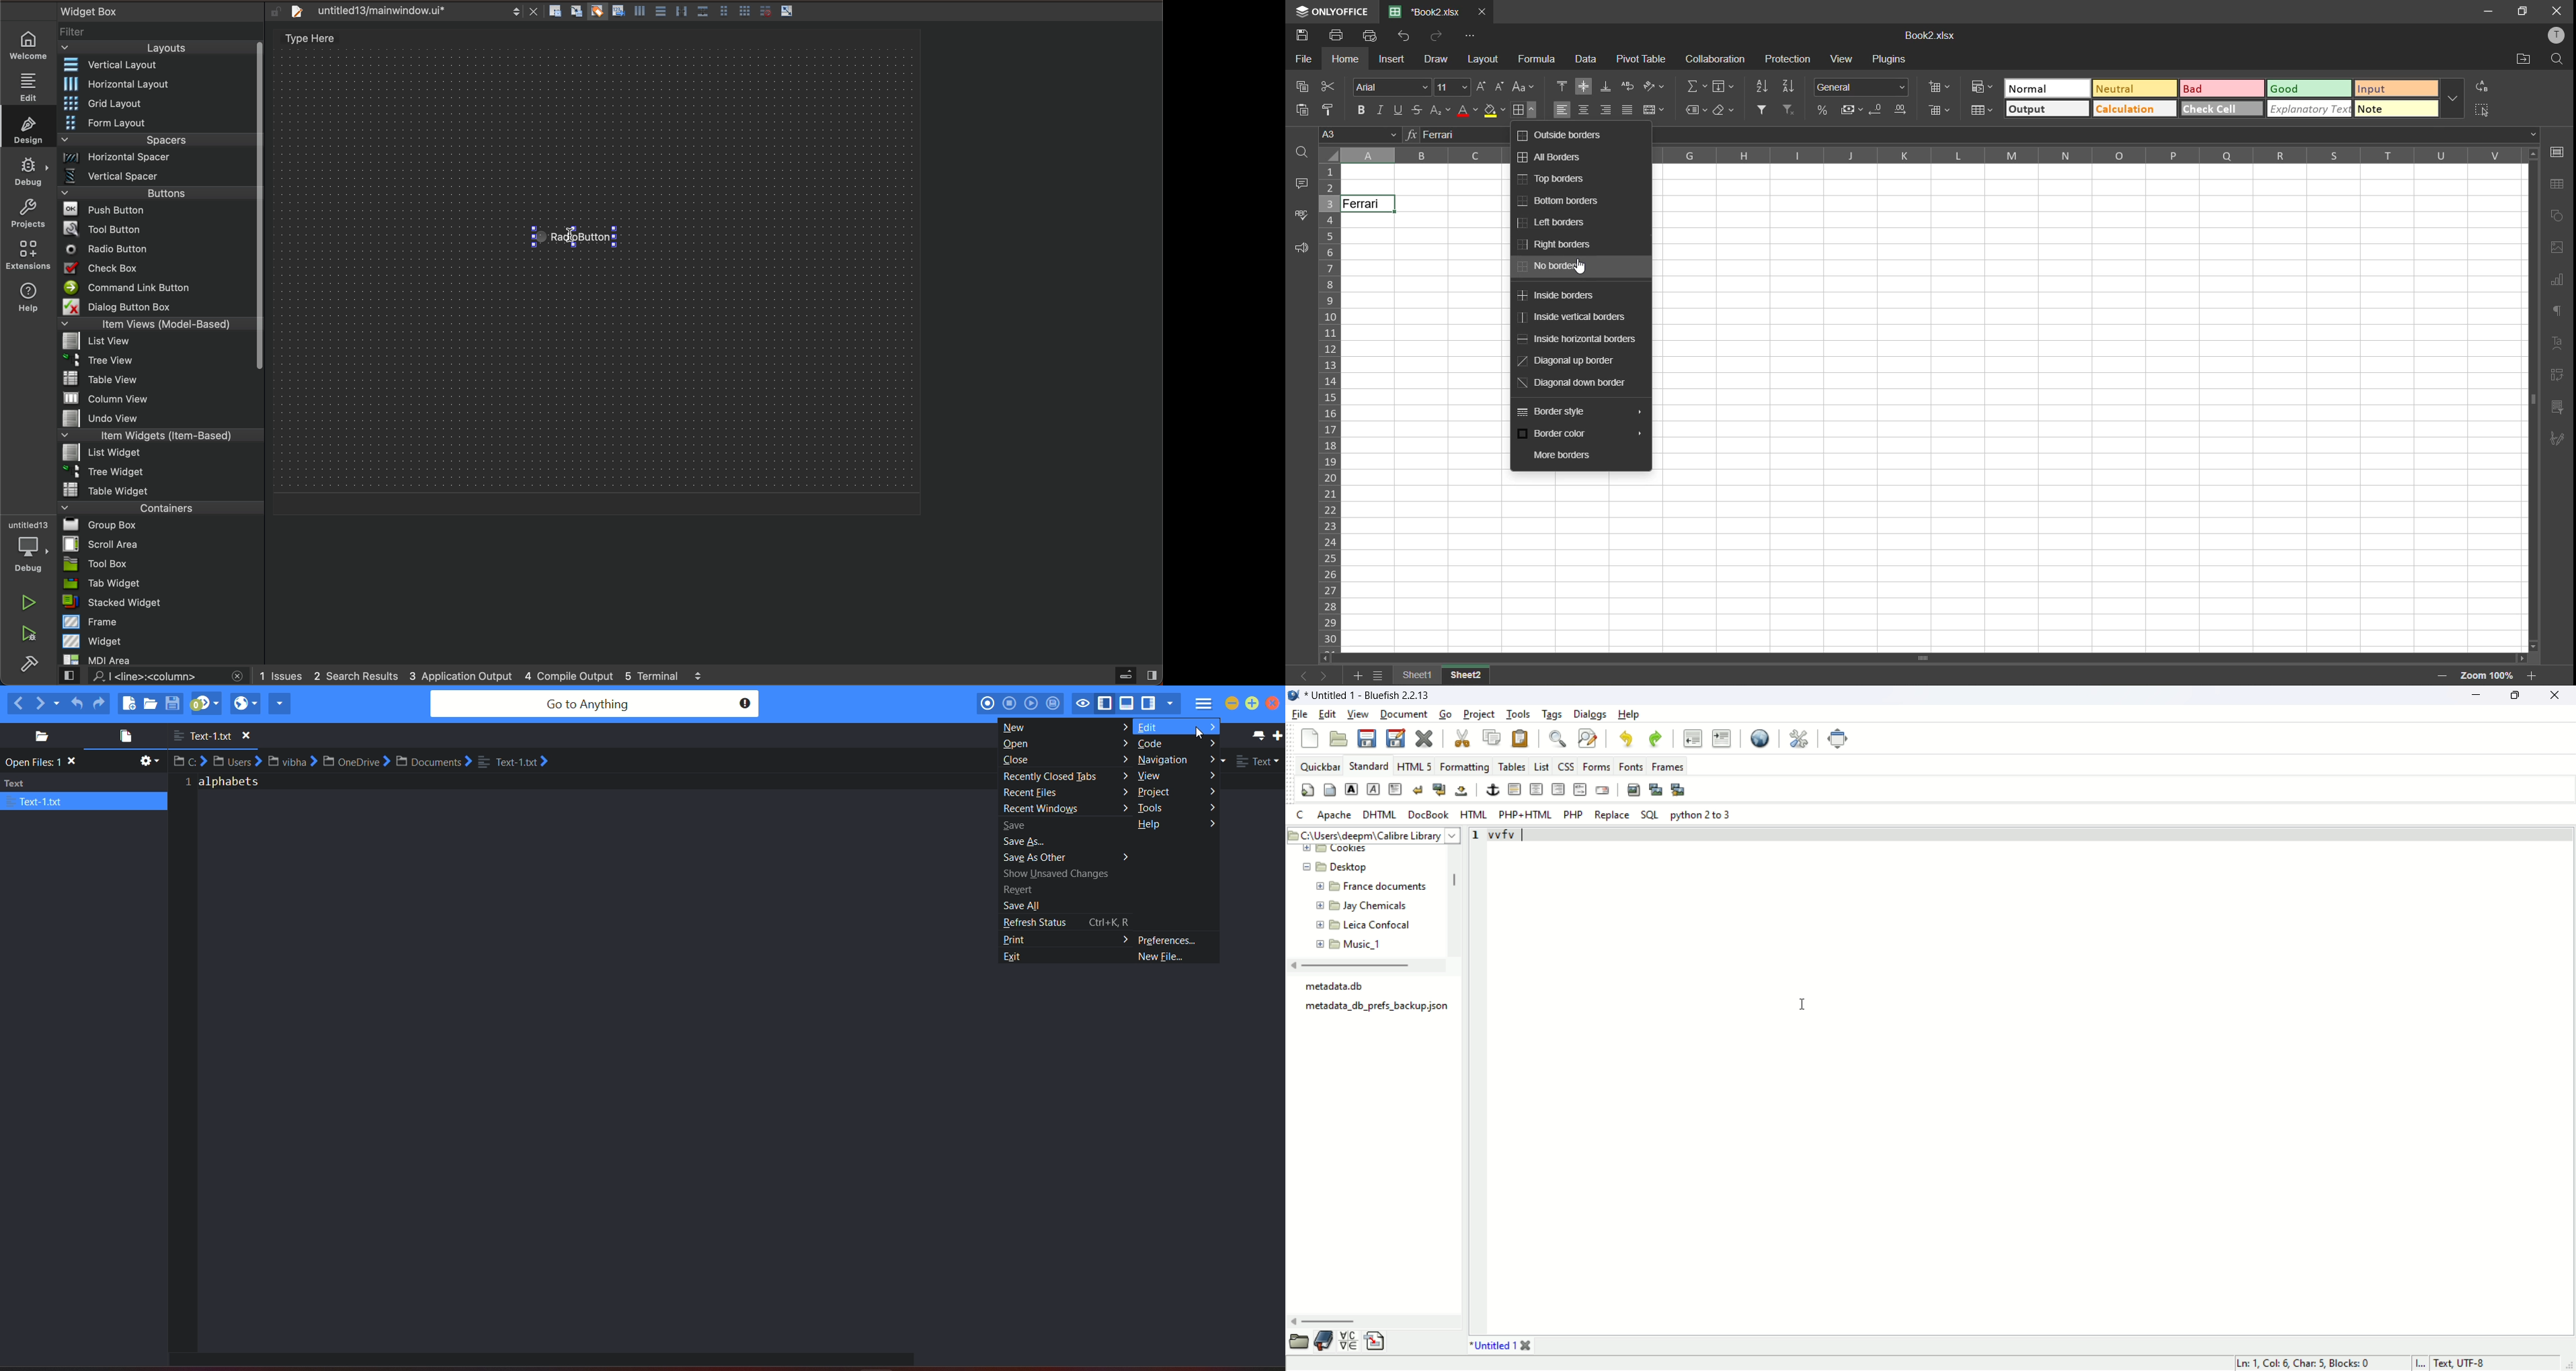 This screenshot has height=1372, width=2576. I want to click on more options, so click(2453, 97).